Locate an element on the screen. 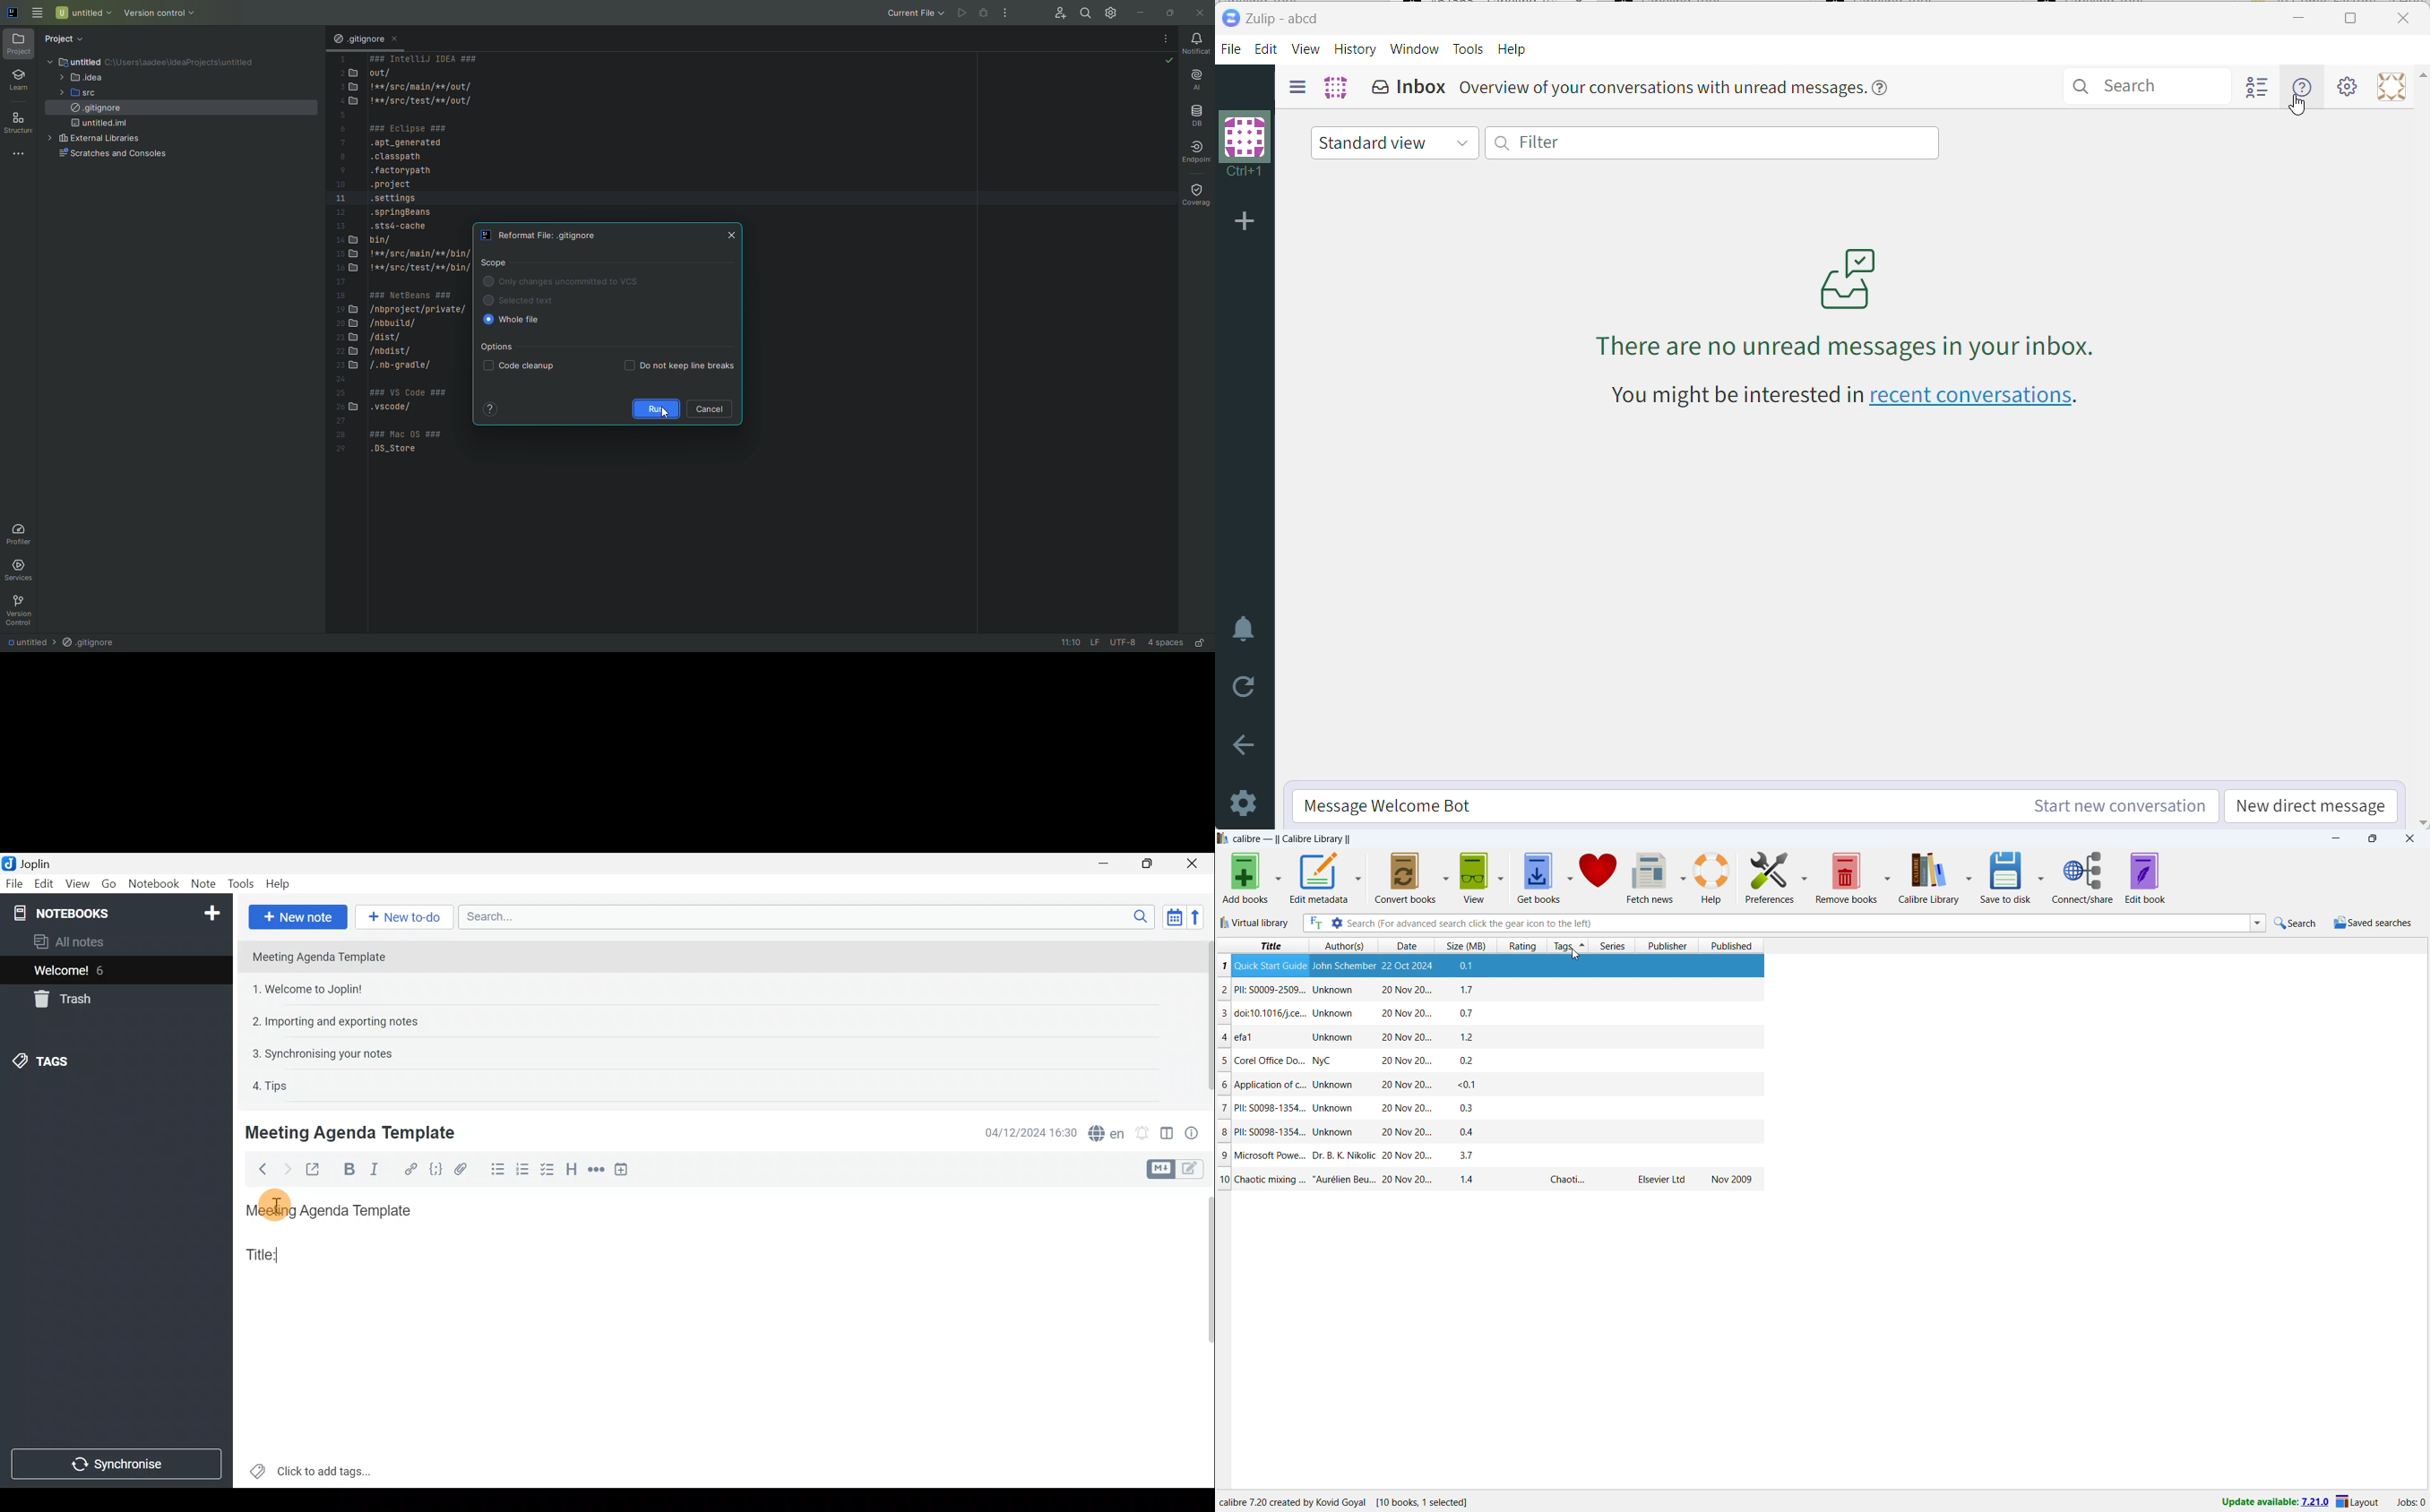  Maximise is located at coordinates (1148, 865).